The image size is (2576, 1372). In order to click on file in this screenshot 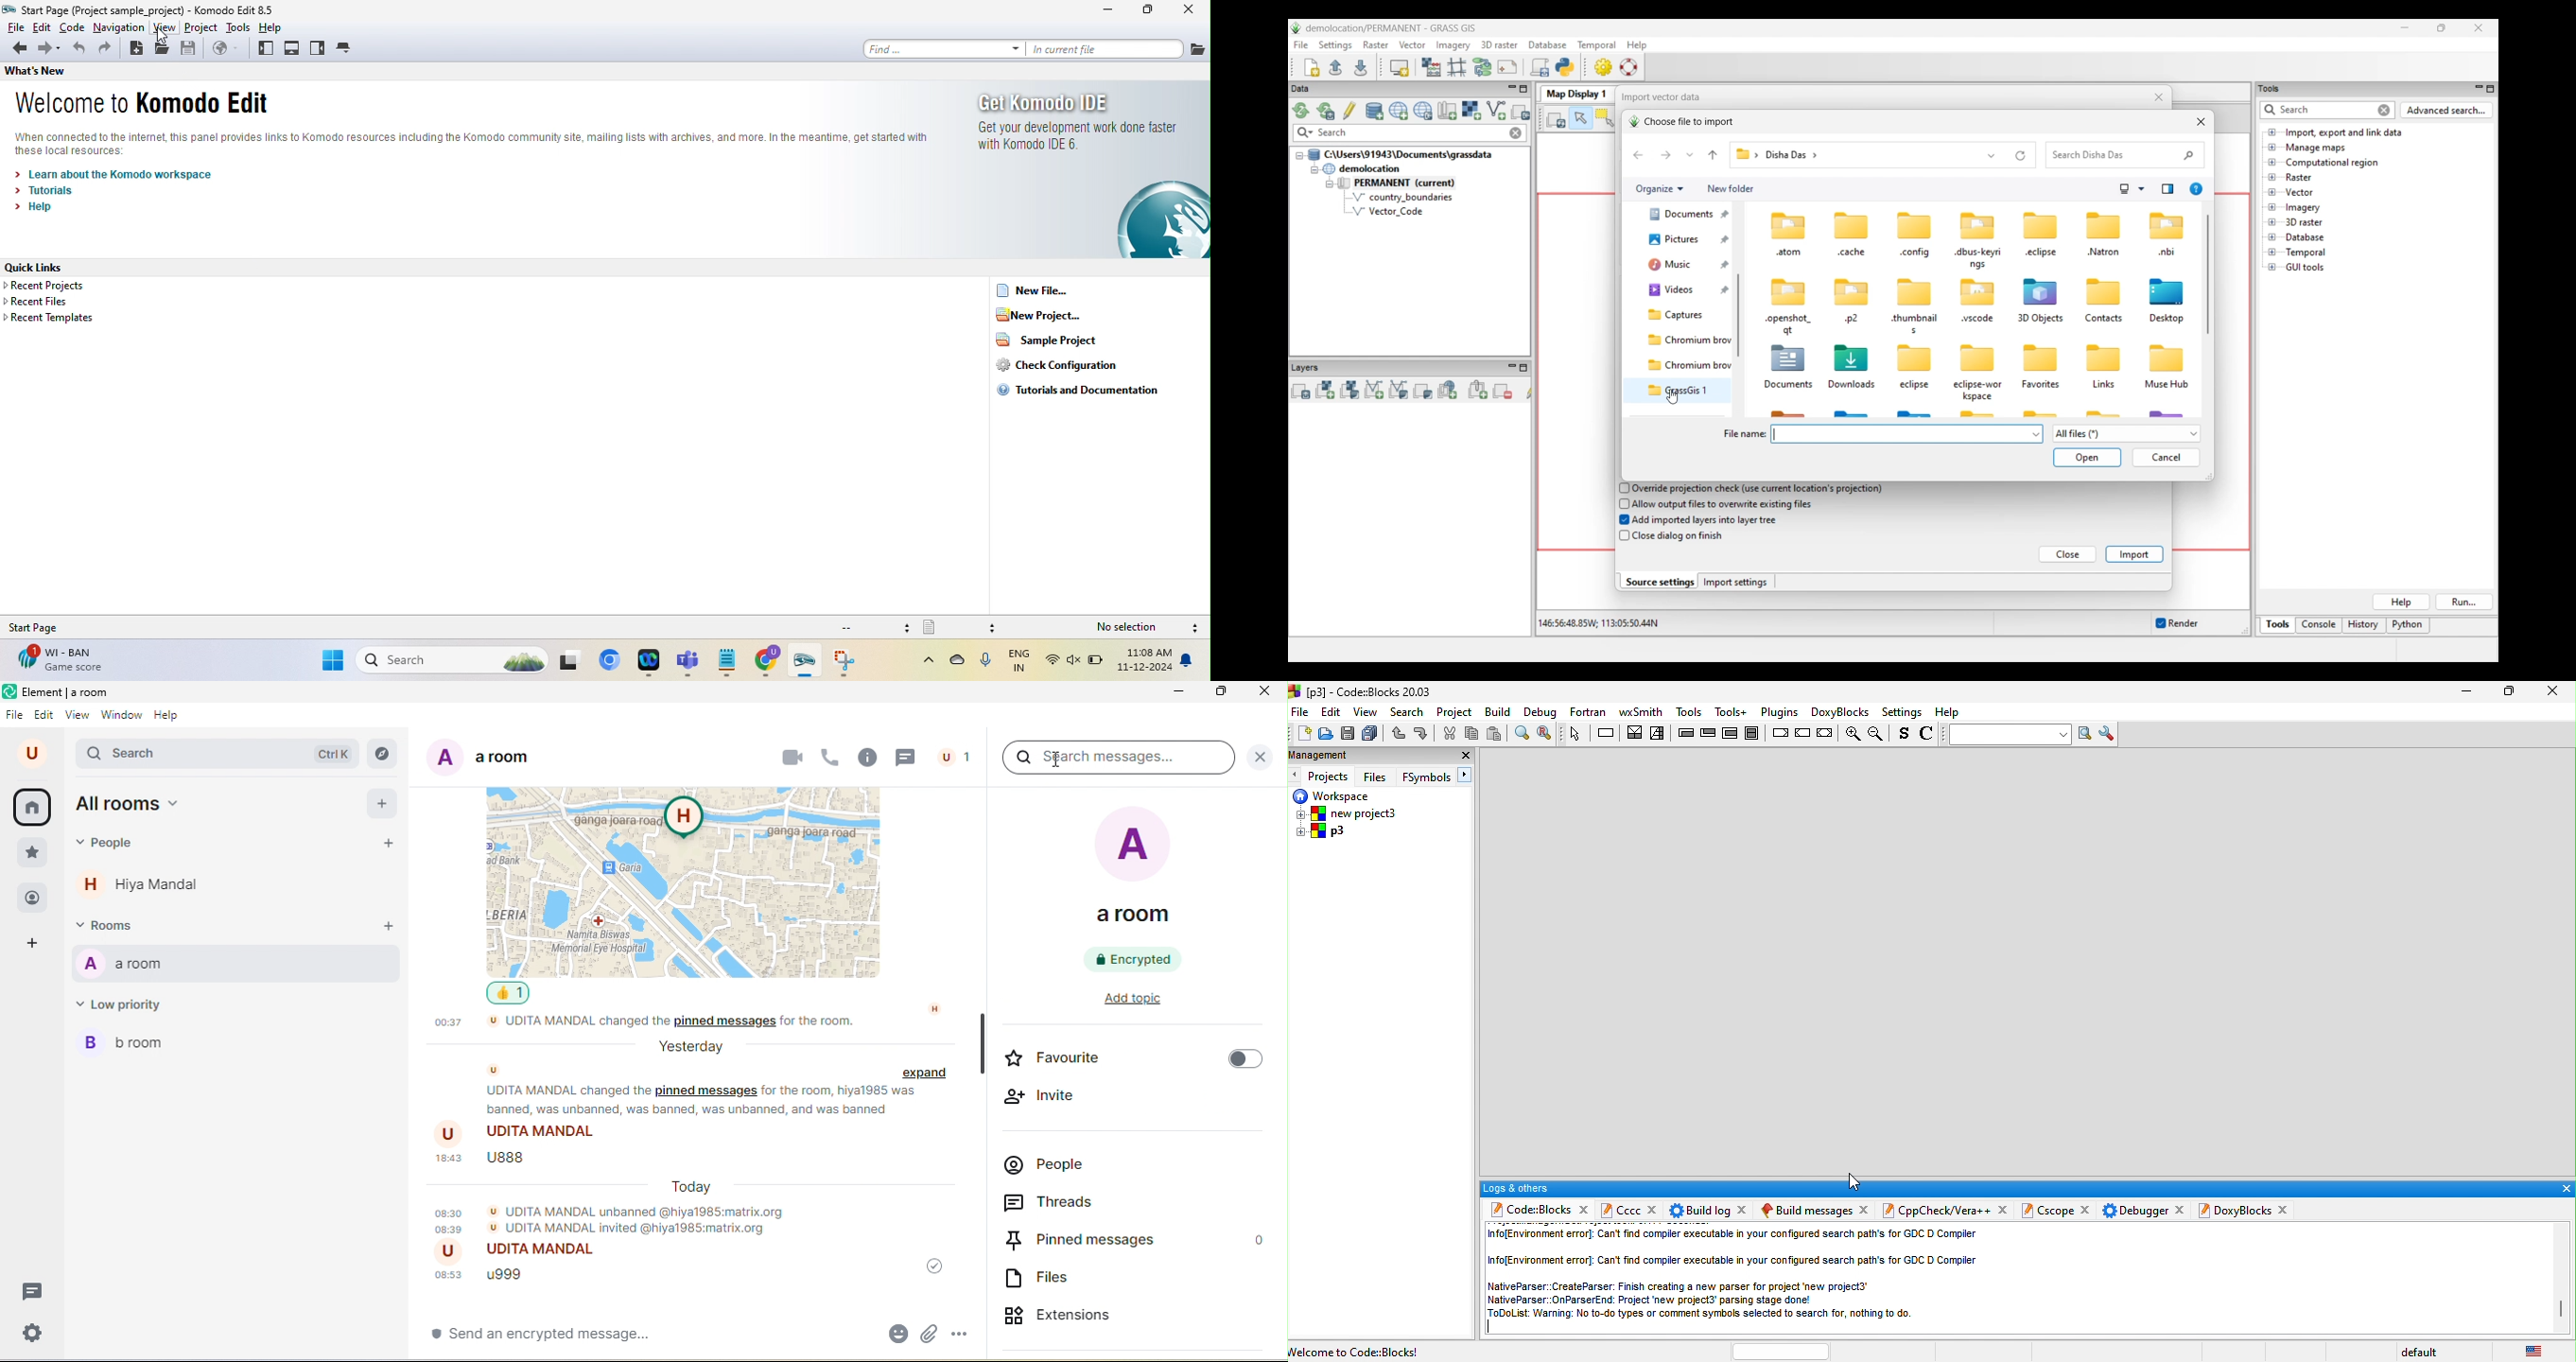, I will do `click(13, 27)`.